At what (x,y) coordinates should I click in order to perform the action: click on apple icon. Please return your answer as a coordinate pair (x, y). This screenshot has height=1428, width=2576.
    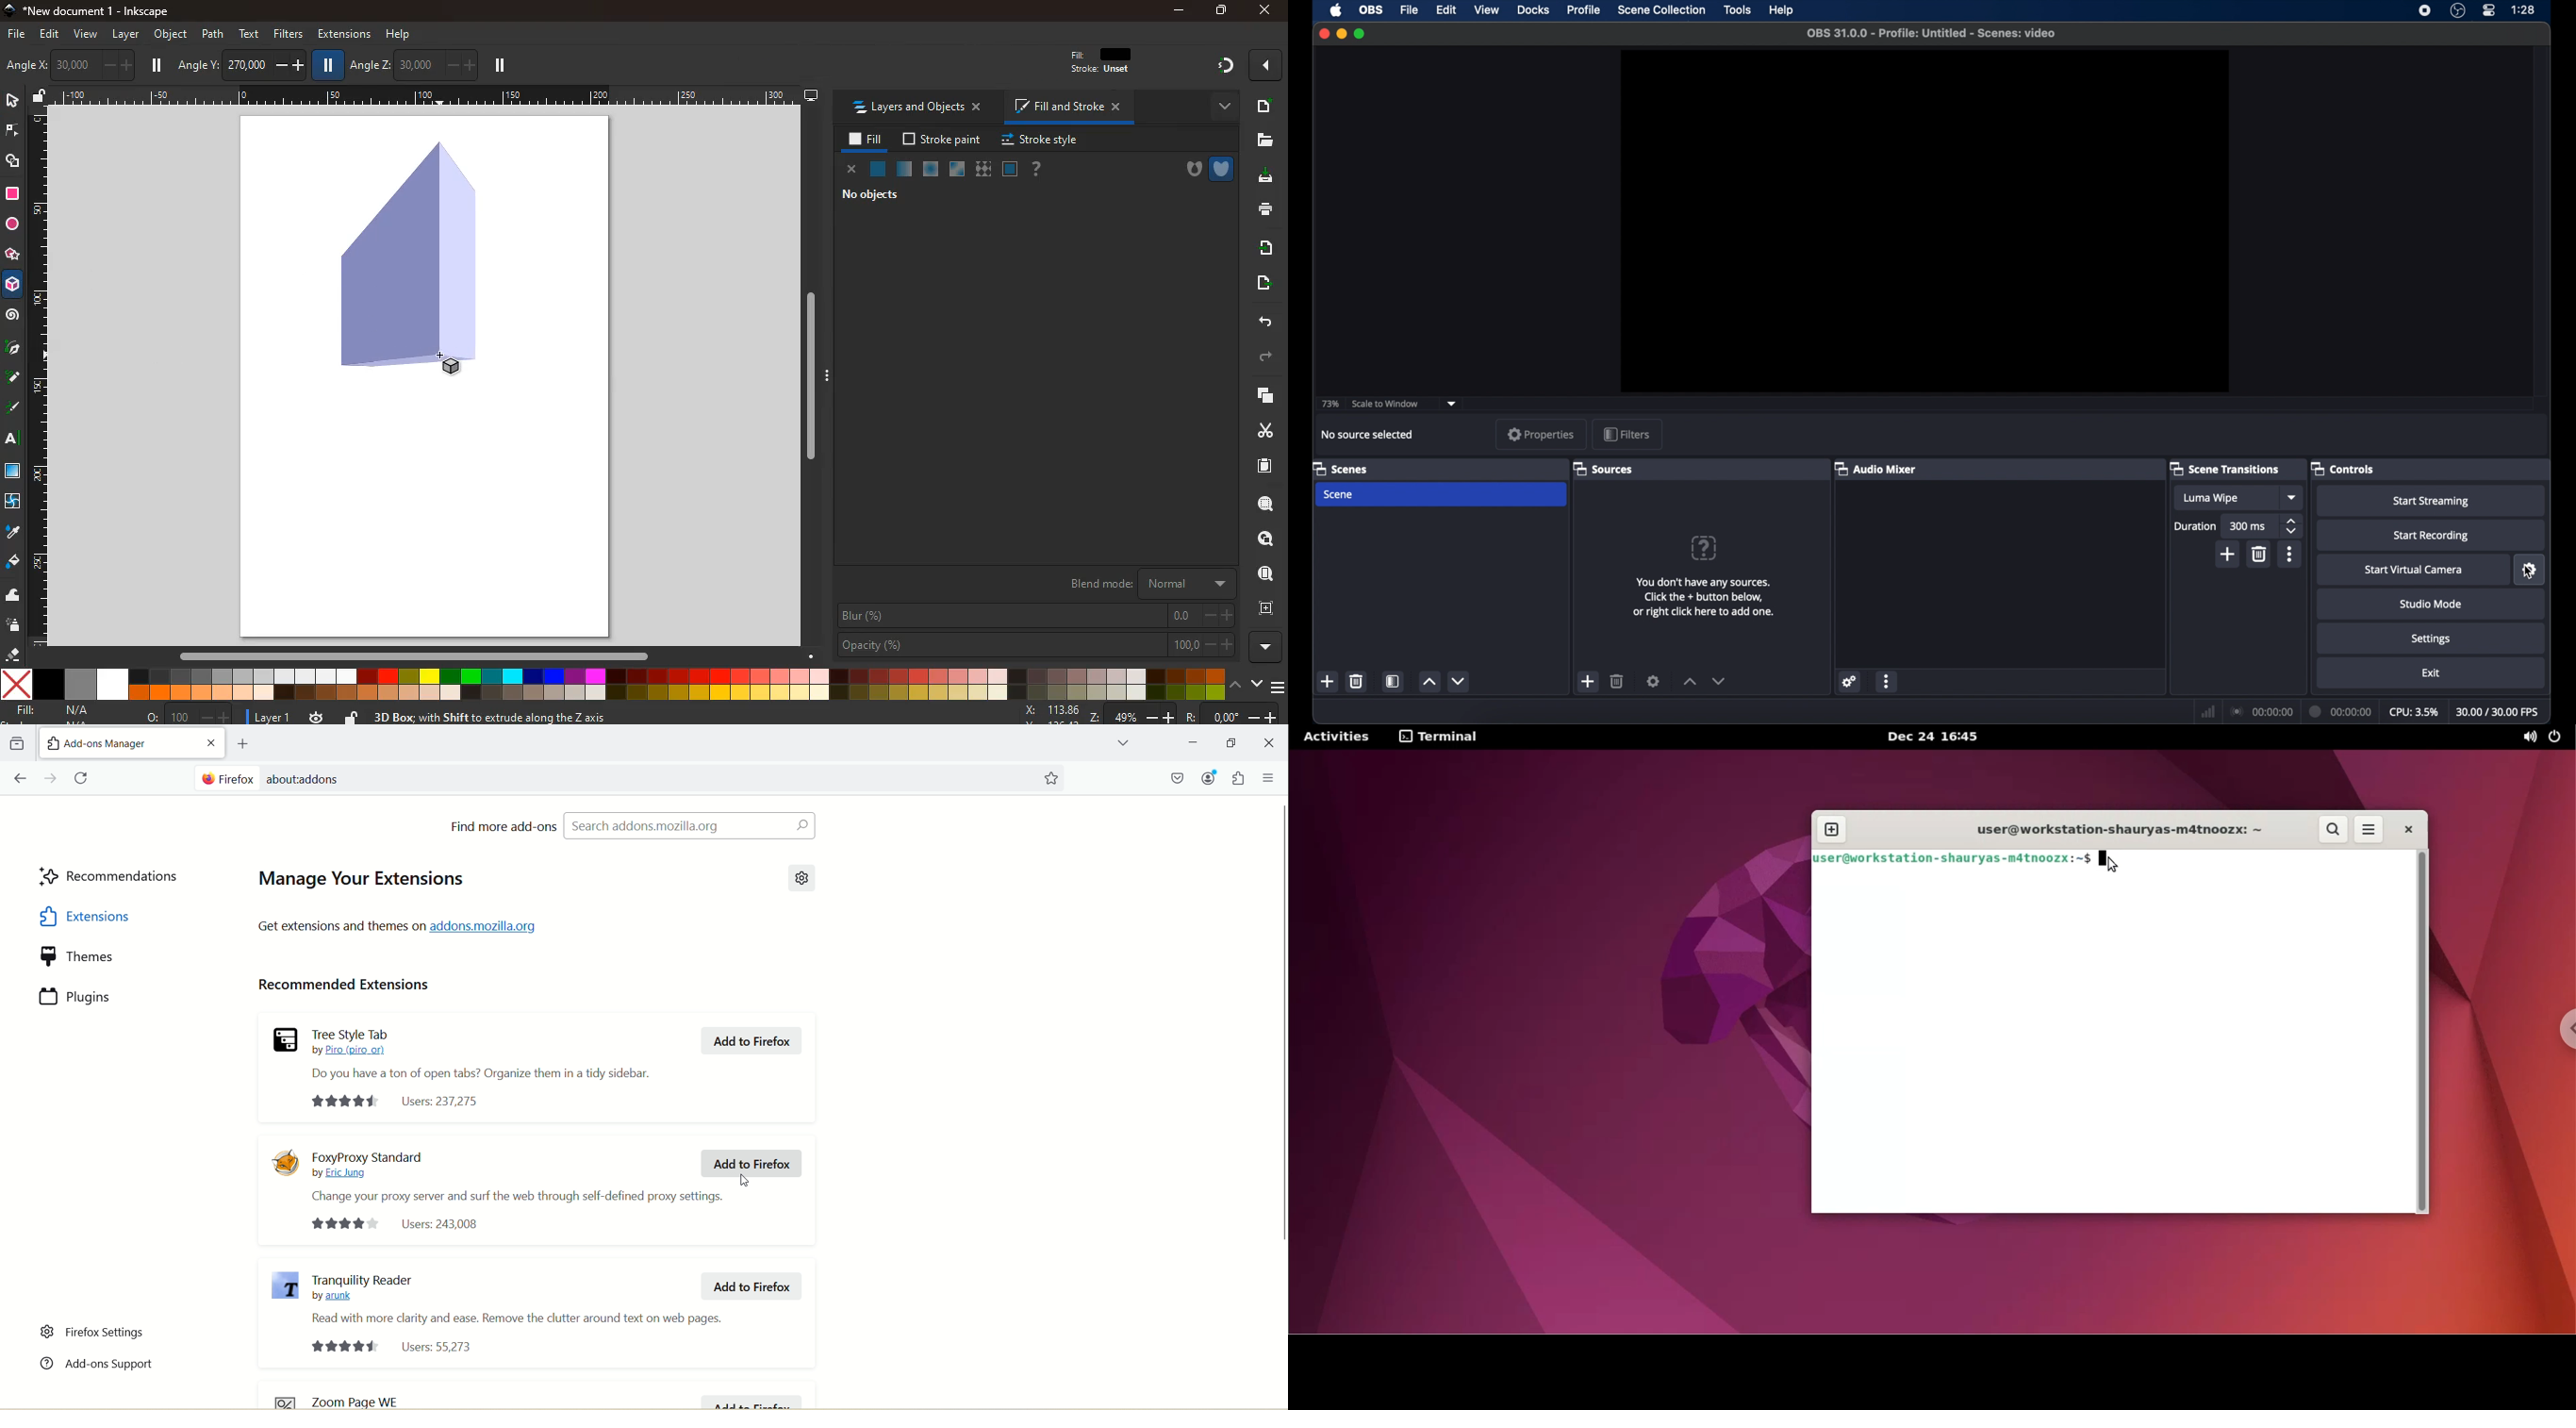
    Looking at the image, I should click on (1336, 11).